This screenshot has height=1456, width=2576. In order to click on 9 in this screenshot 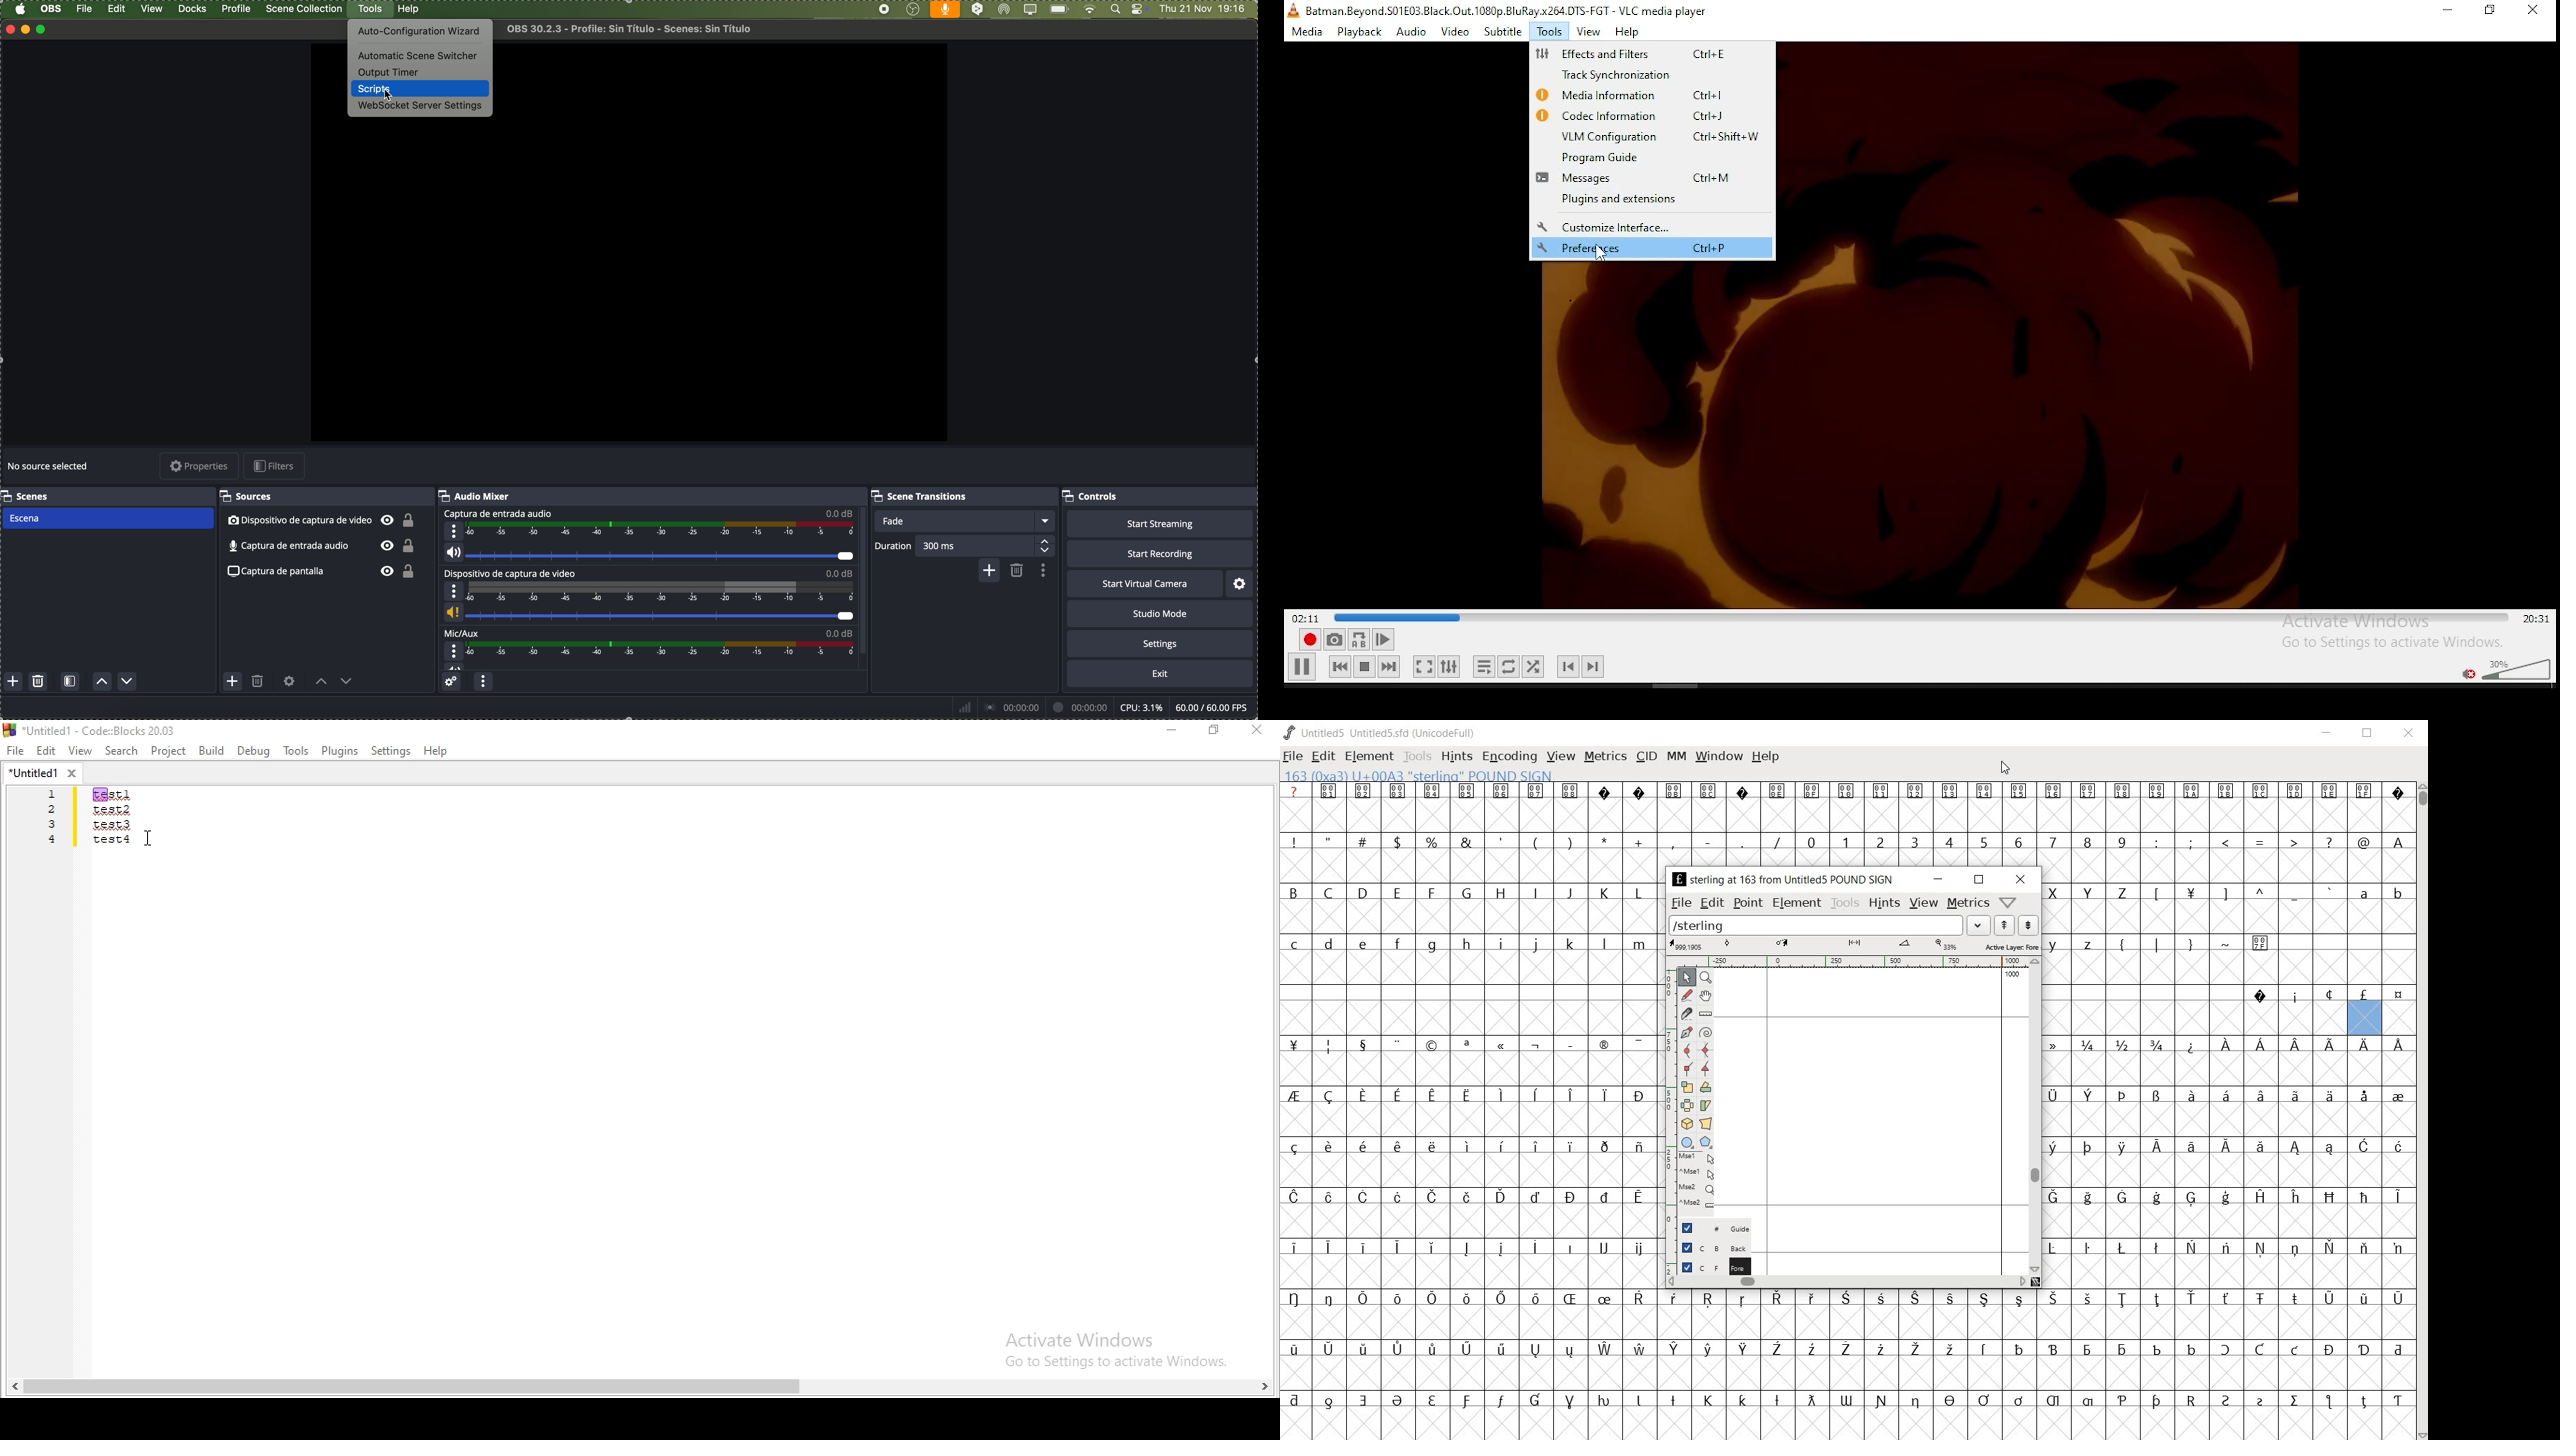, I will do `click(2121, 841)`.